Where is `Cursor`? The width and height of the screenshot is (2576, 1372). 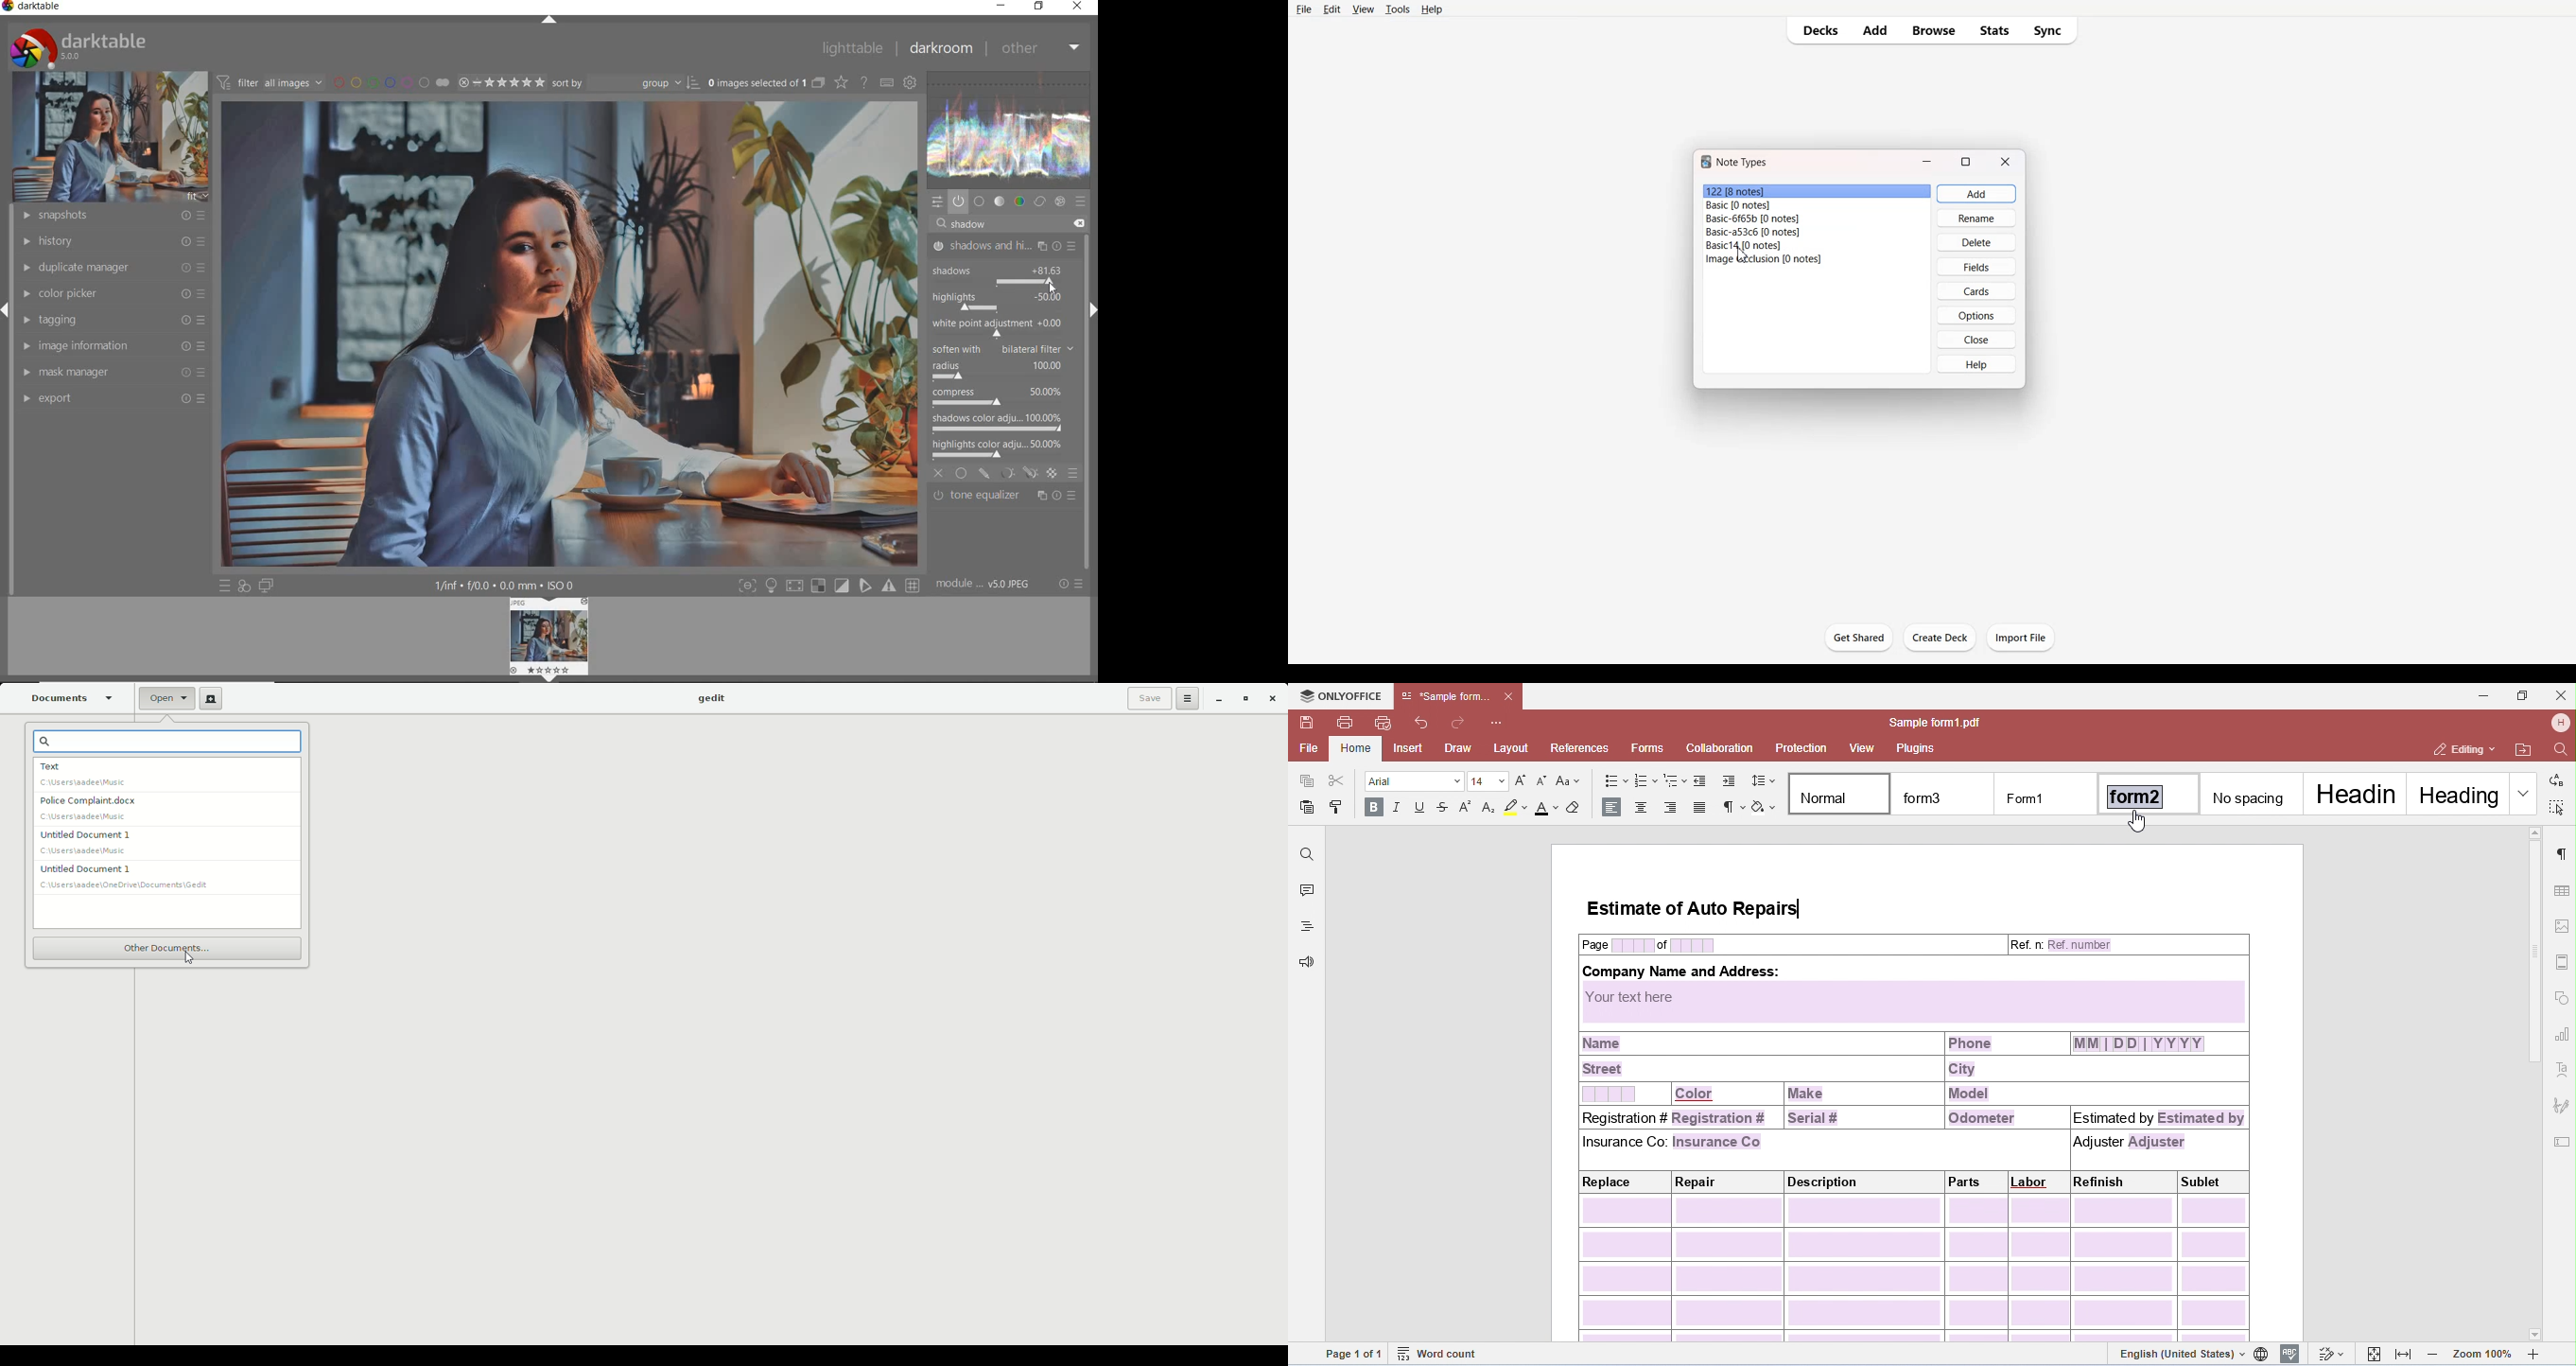 Cursor is located at coordinates (1742, 255).